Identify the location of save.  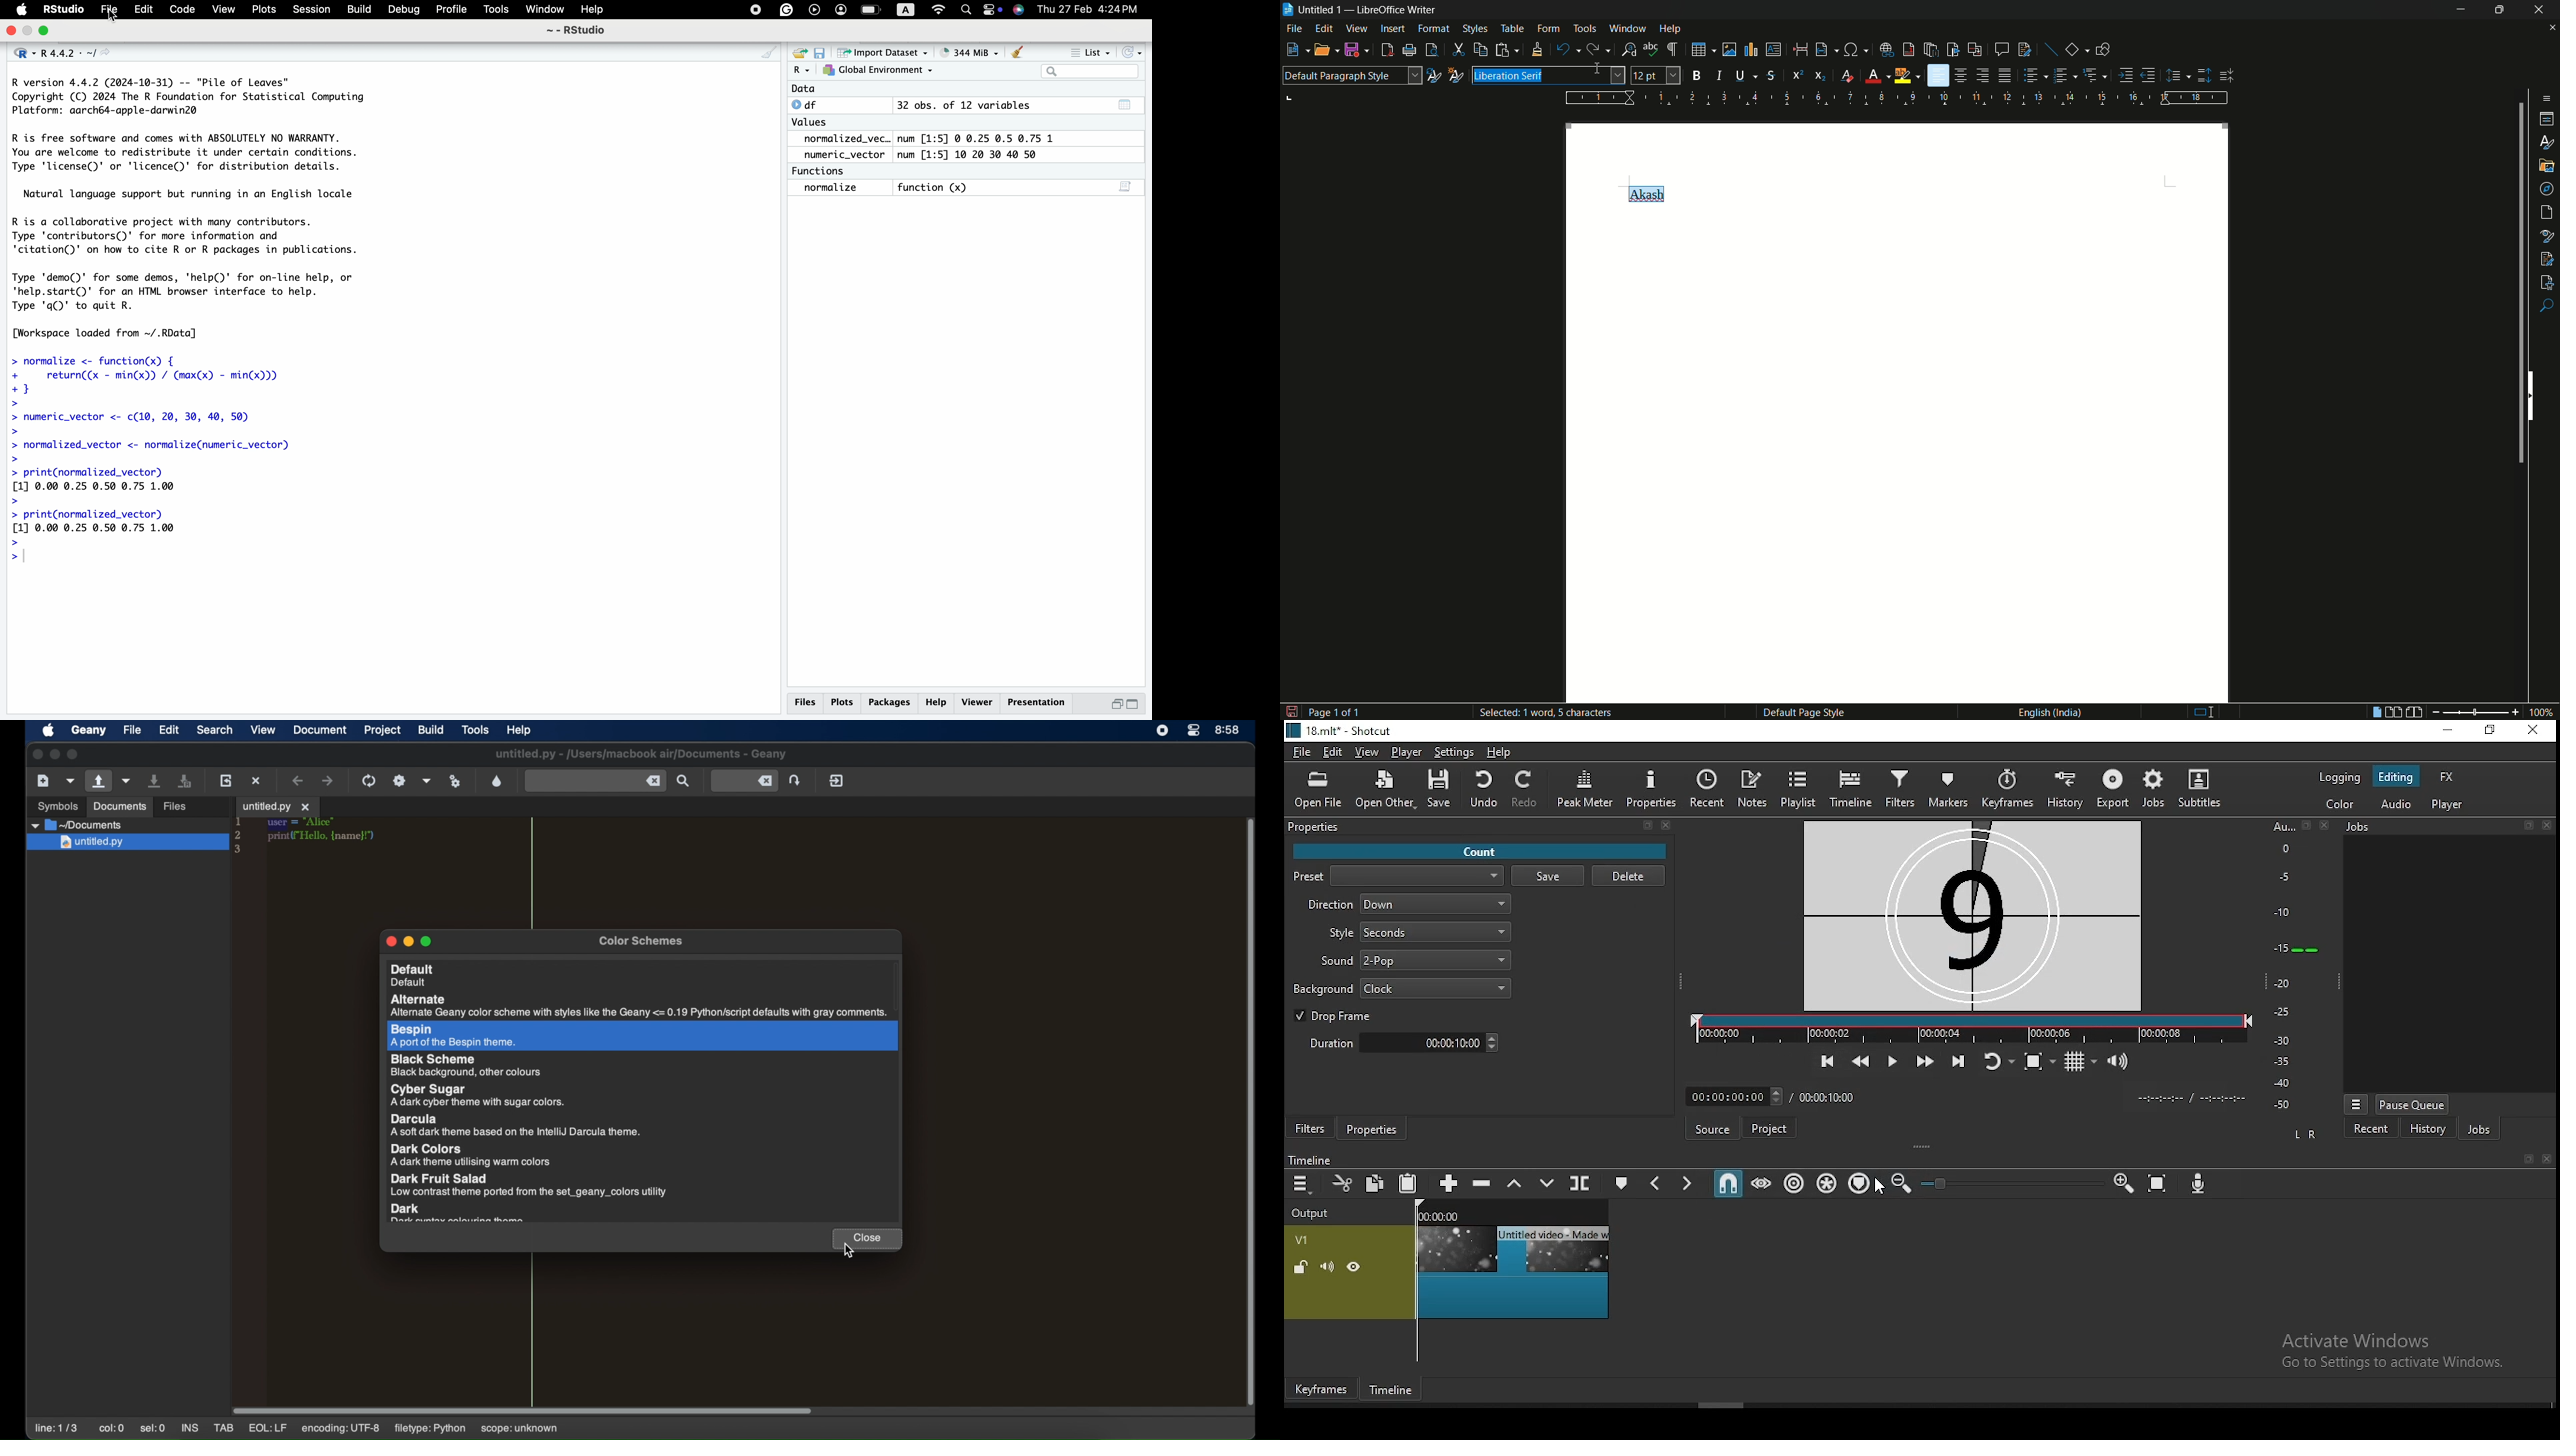
(821, 54).